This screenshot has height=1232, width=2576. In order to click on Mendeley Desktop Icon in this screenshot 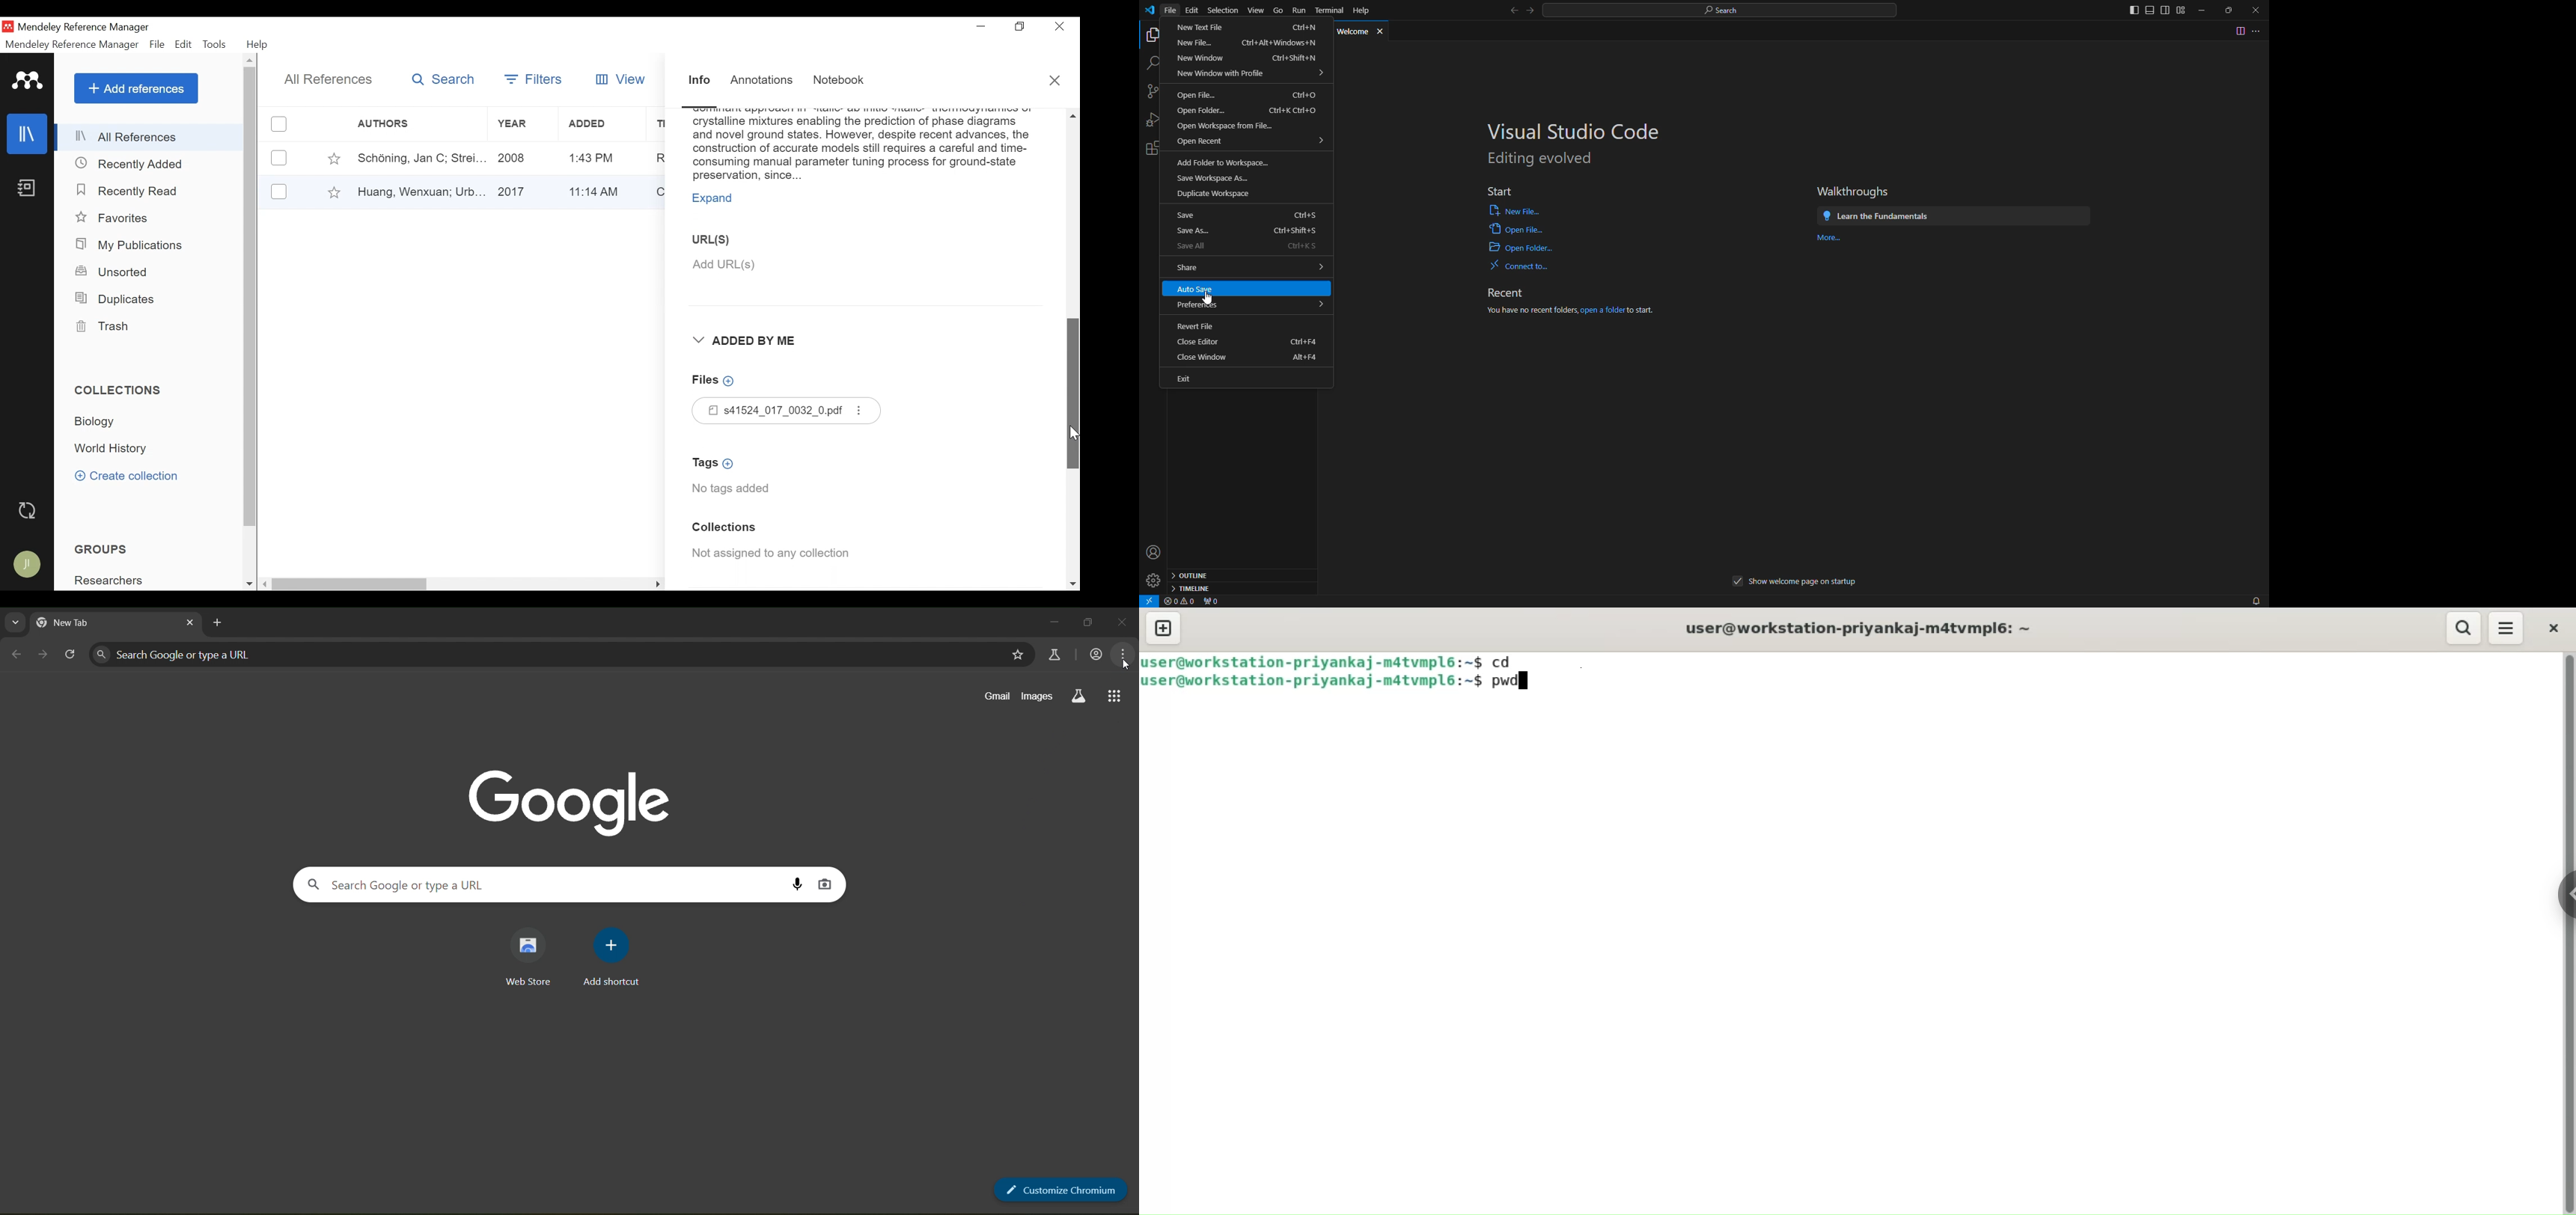, I will do `click(7, 26)`.